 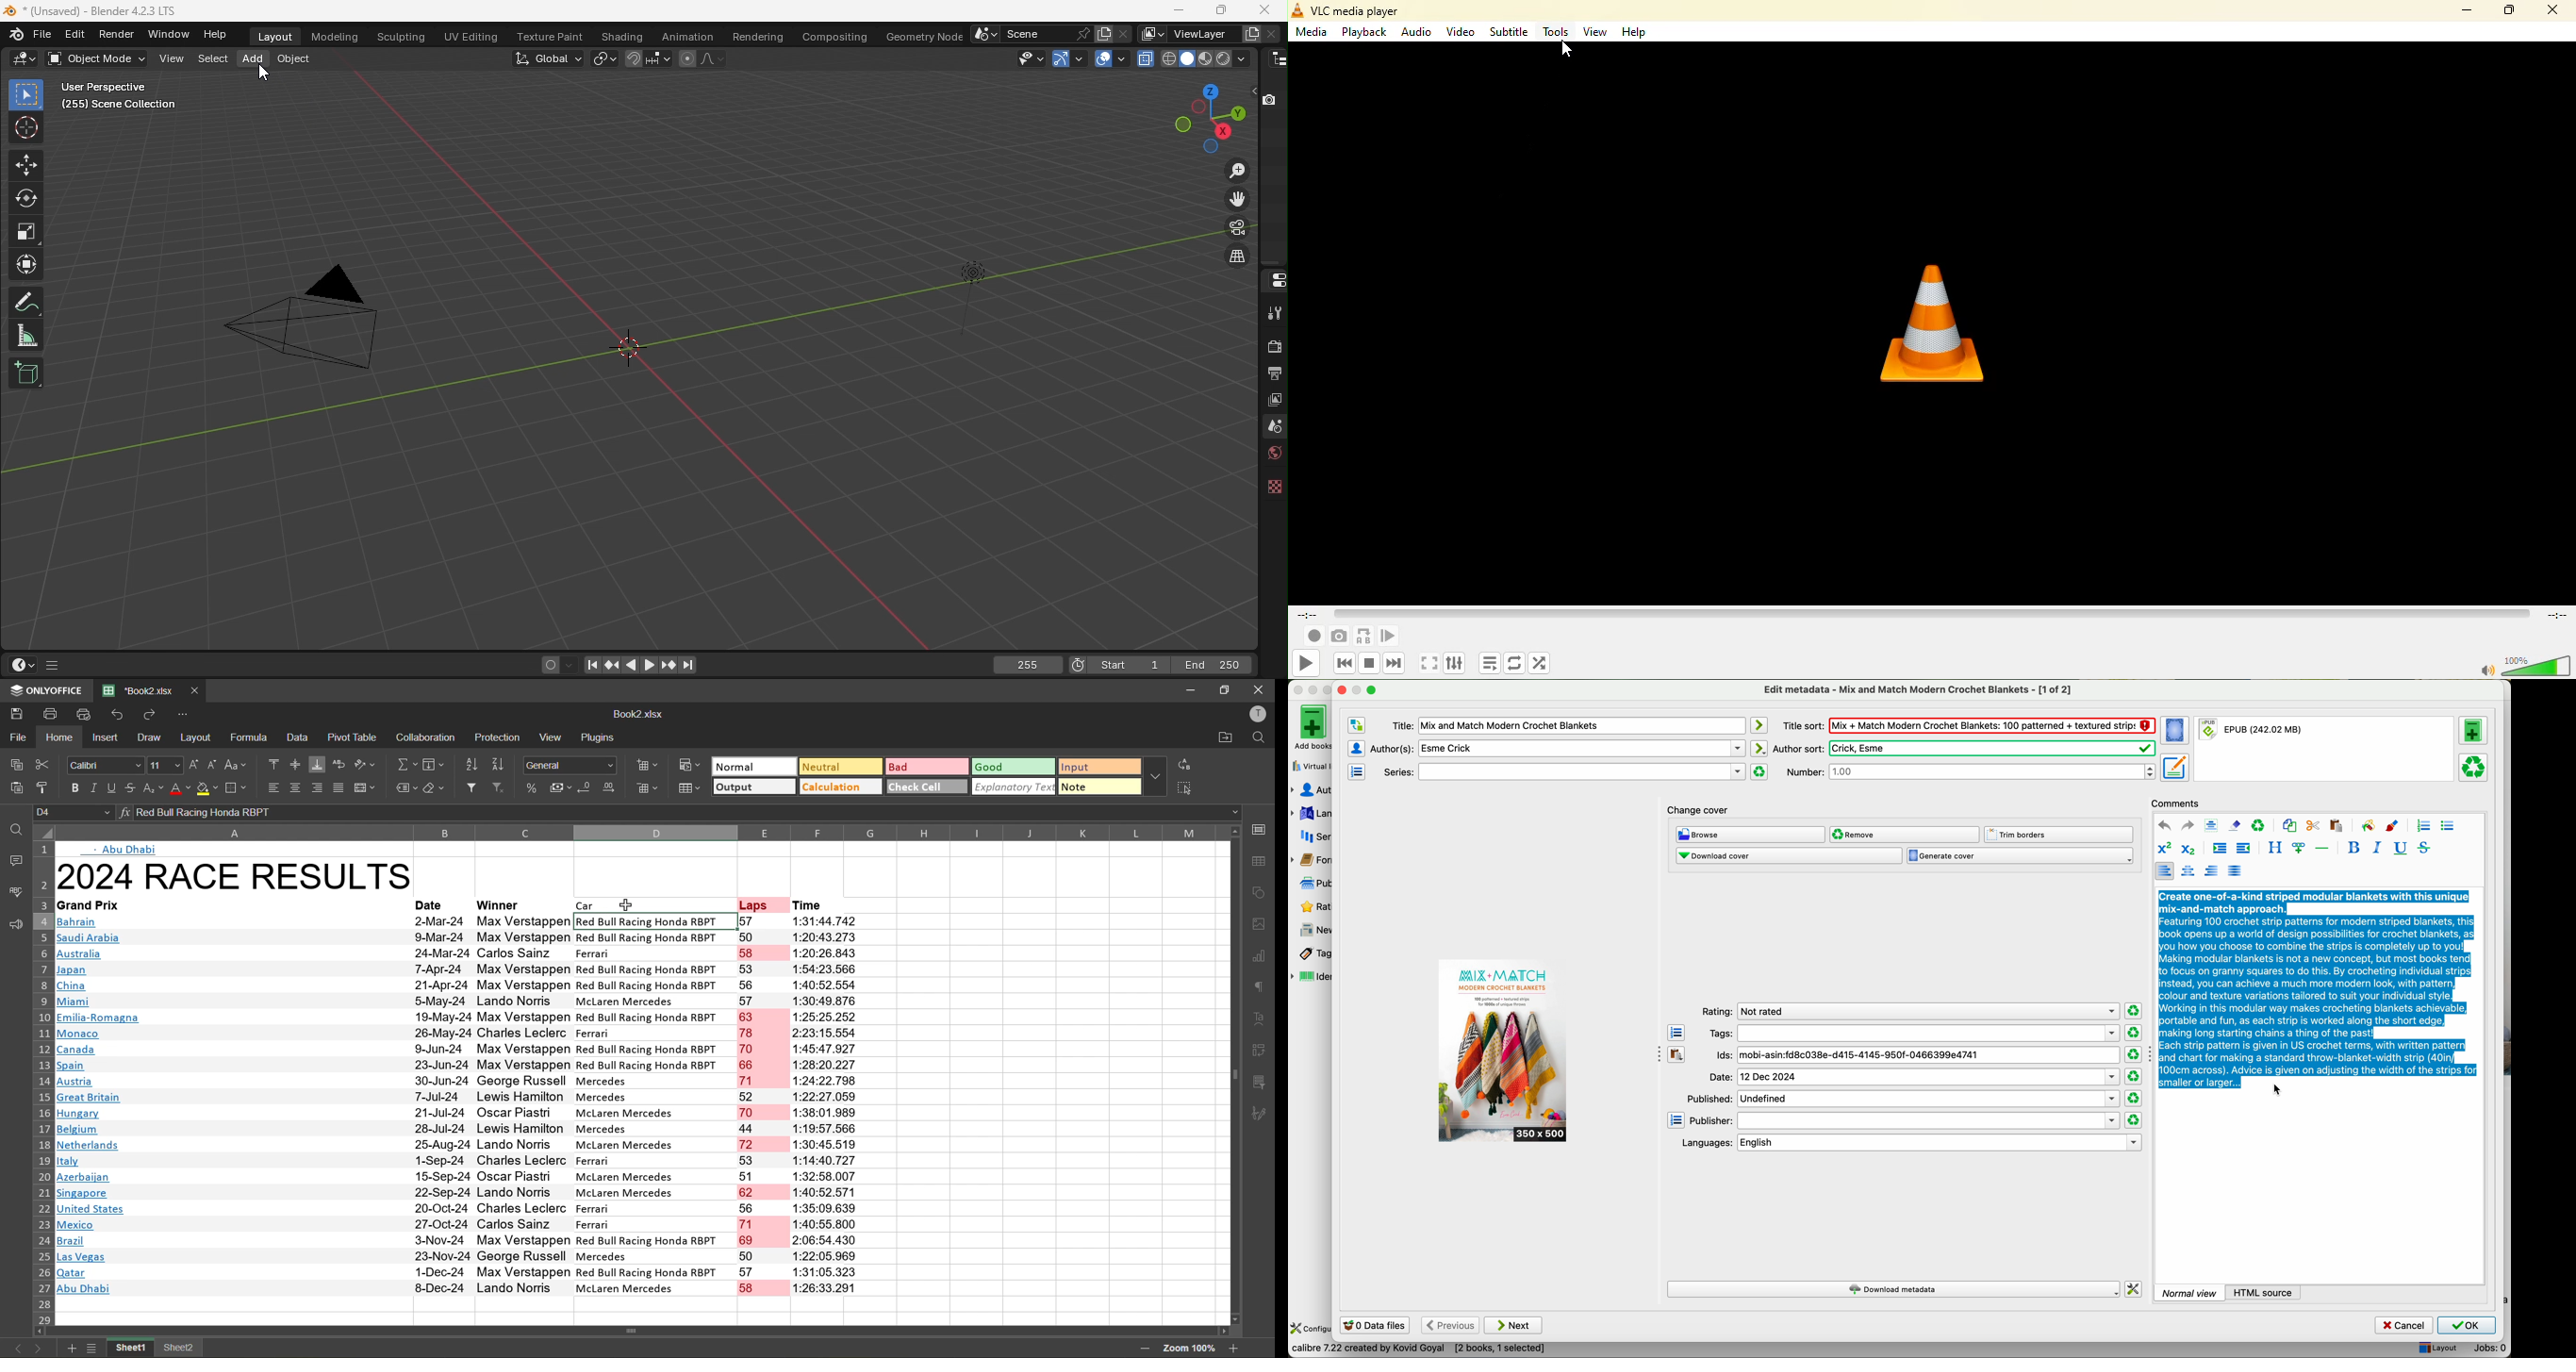 What do you see at coordinates (119, 34) in the screenshot?
I see `Render` at bounding box center [119, 34].